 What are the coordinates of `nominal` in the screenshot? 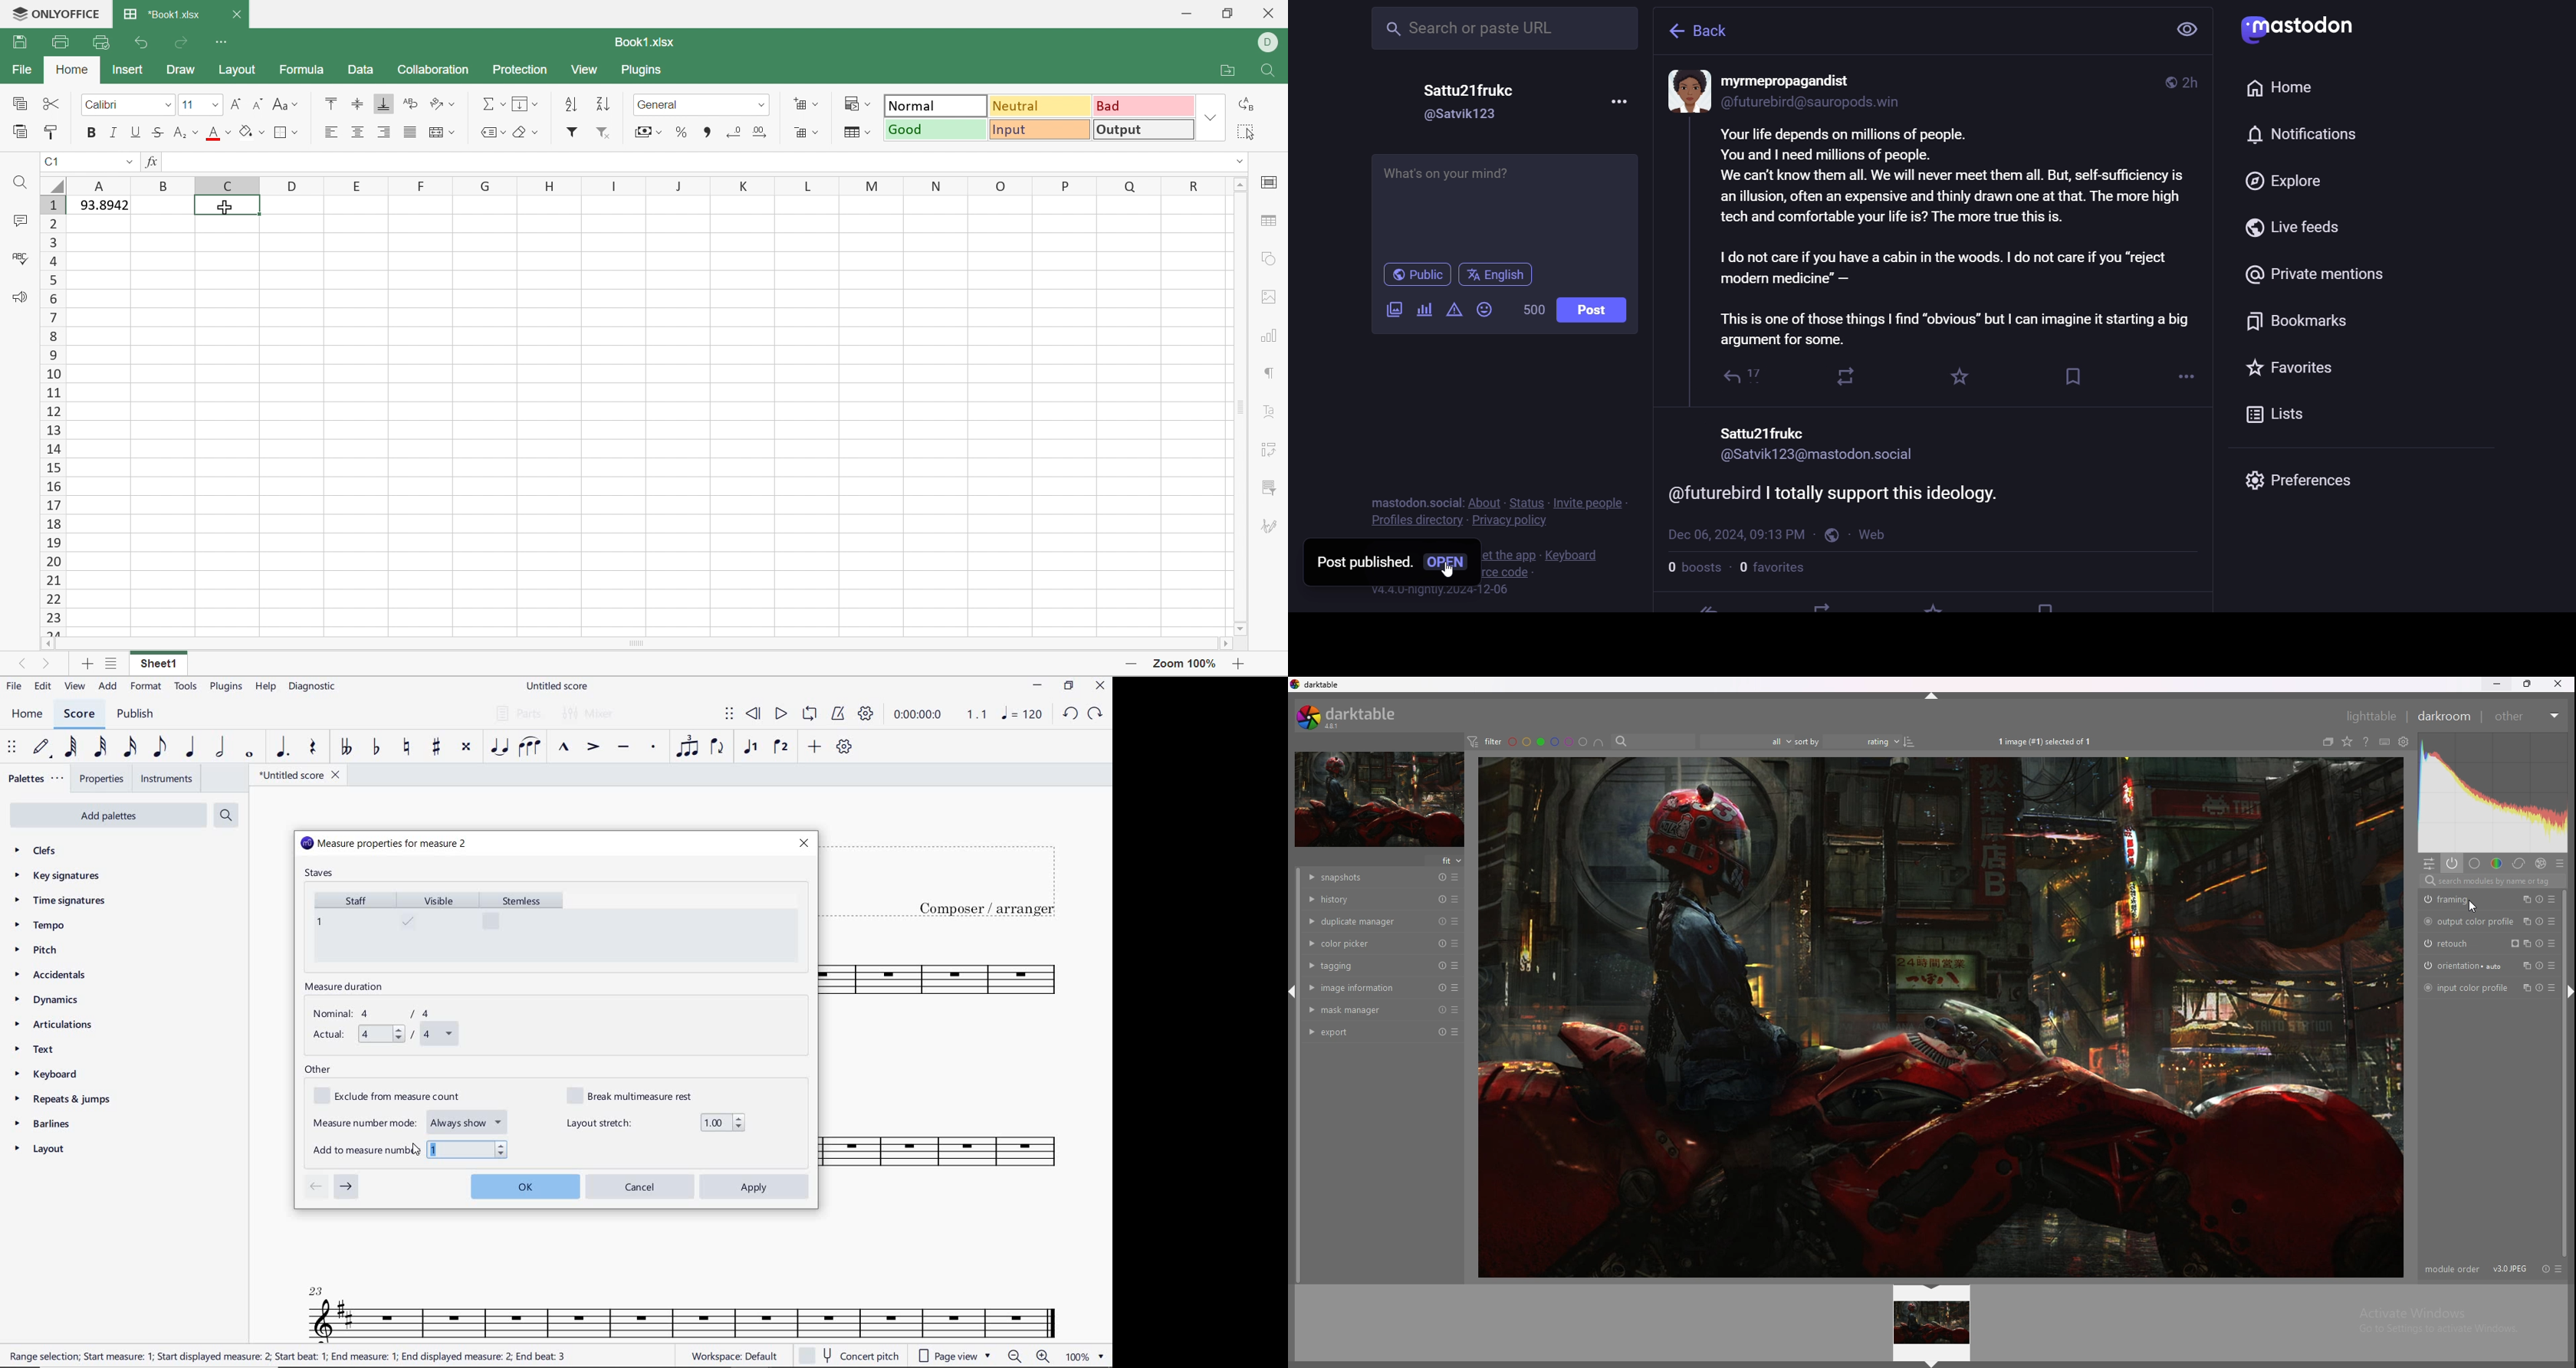 It's located at (378, 1014).